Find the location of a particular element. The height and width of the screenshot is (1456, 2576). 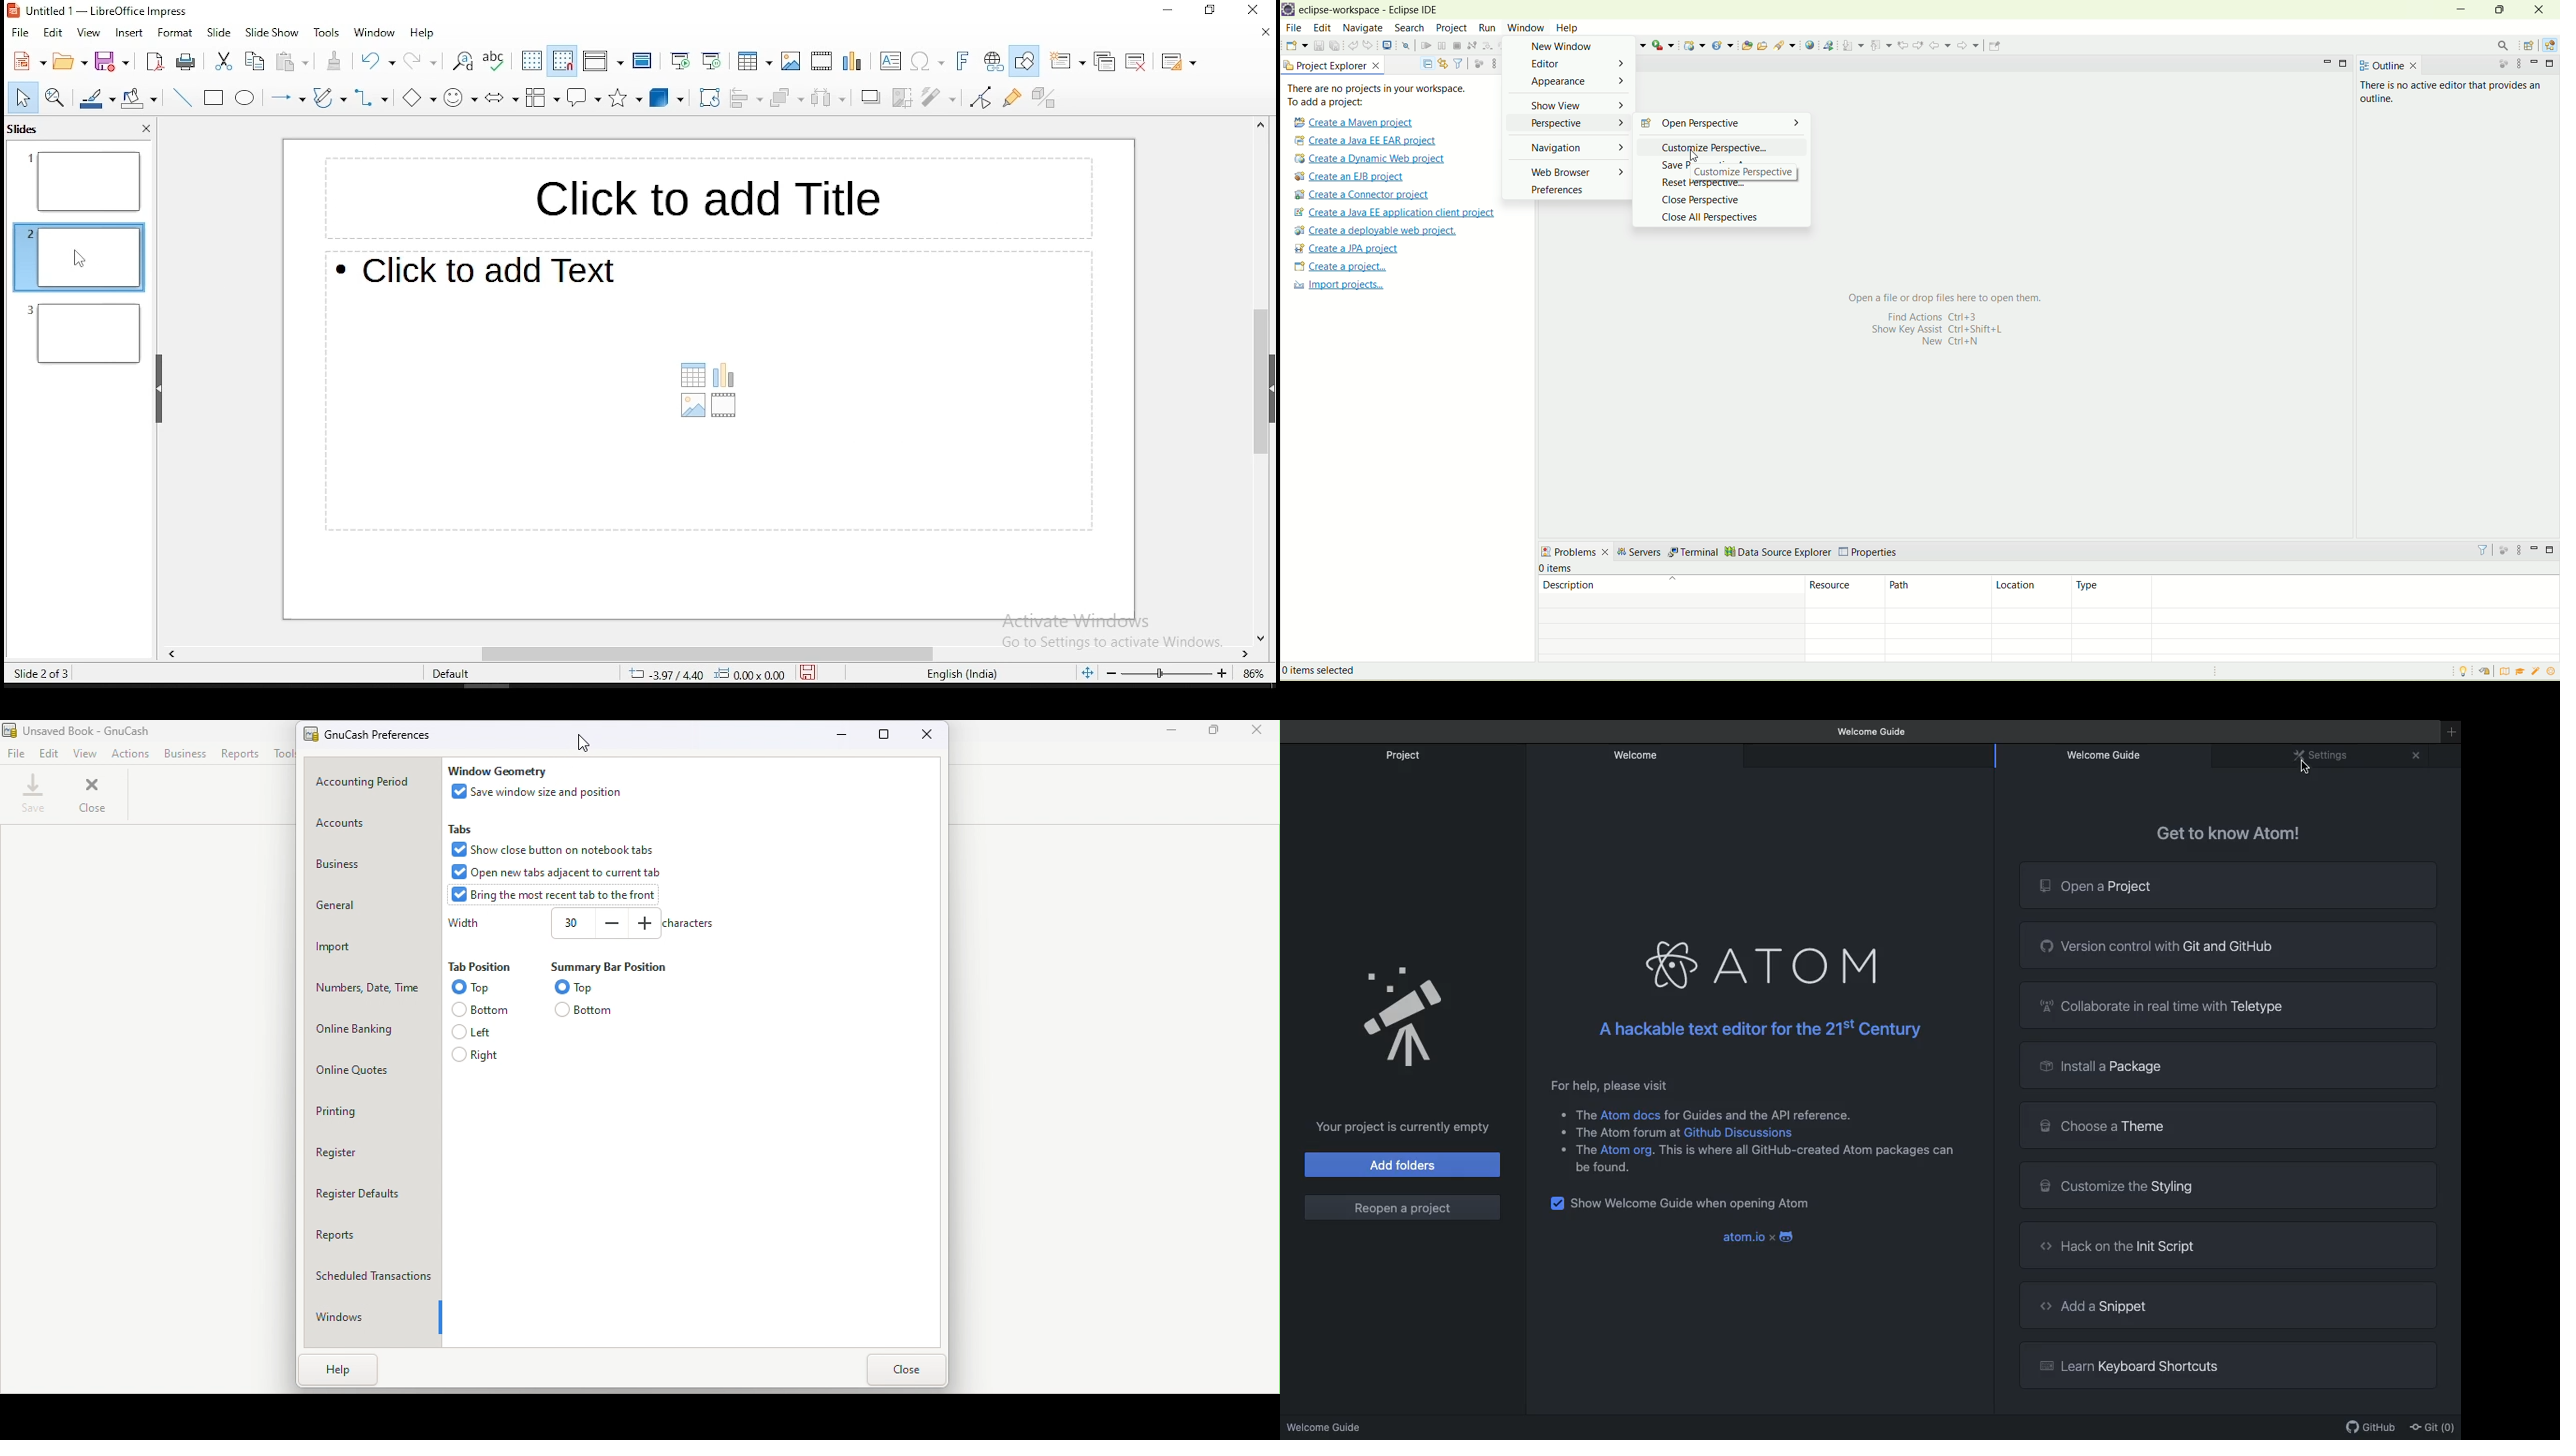

Version control with Git and github is located at coordinates (2232, 945).